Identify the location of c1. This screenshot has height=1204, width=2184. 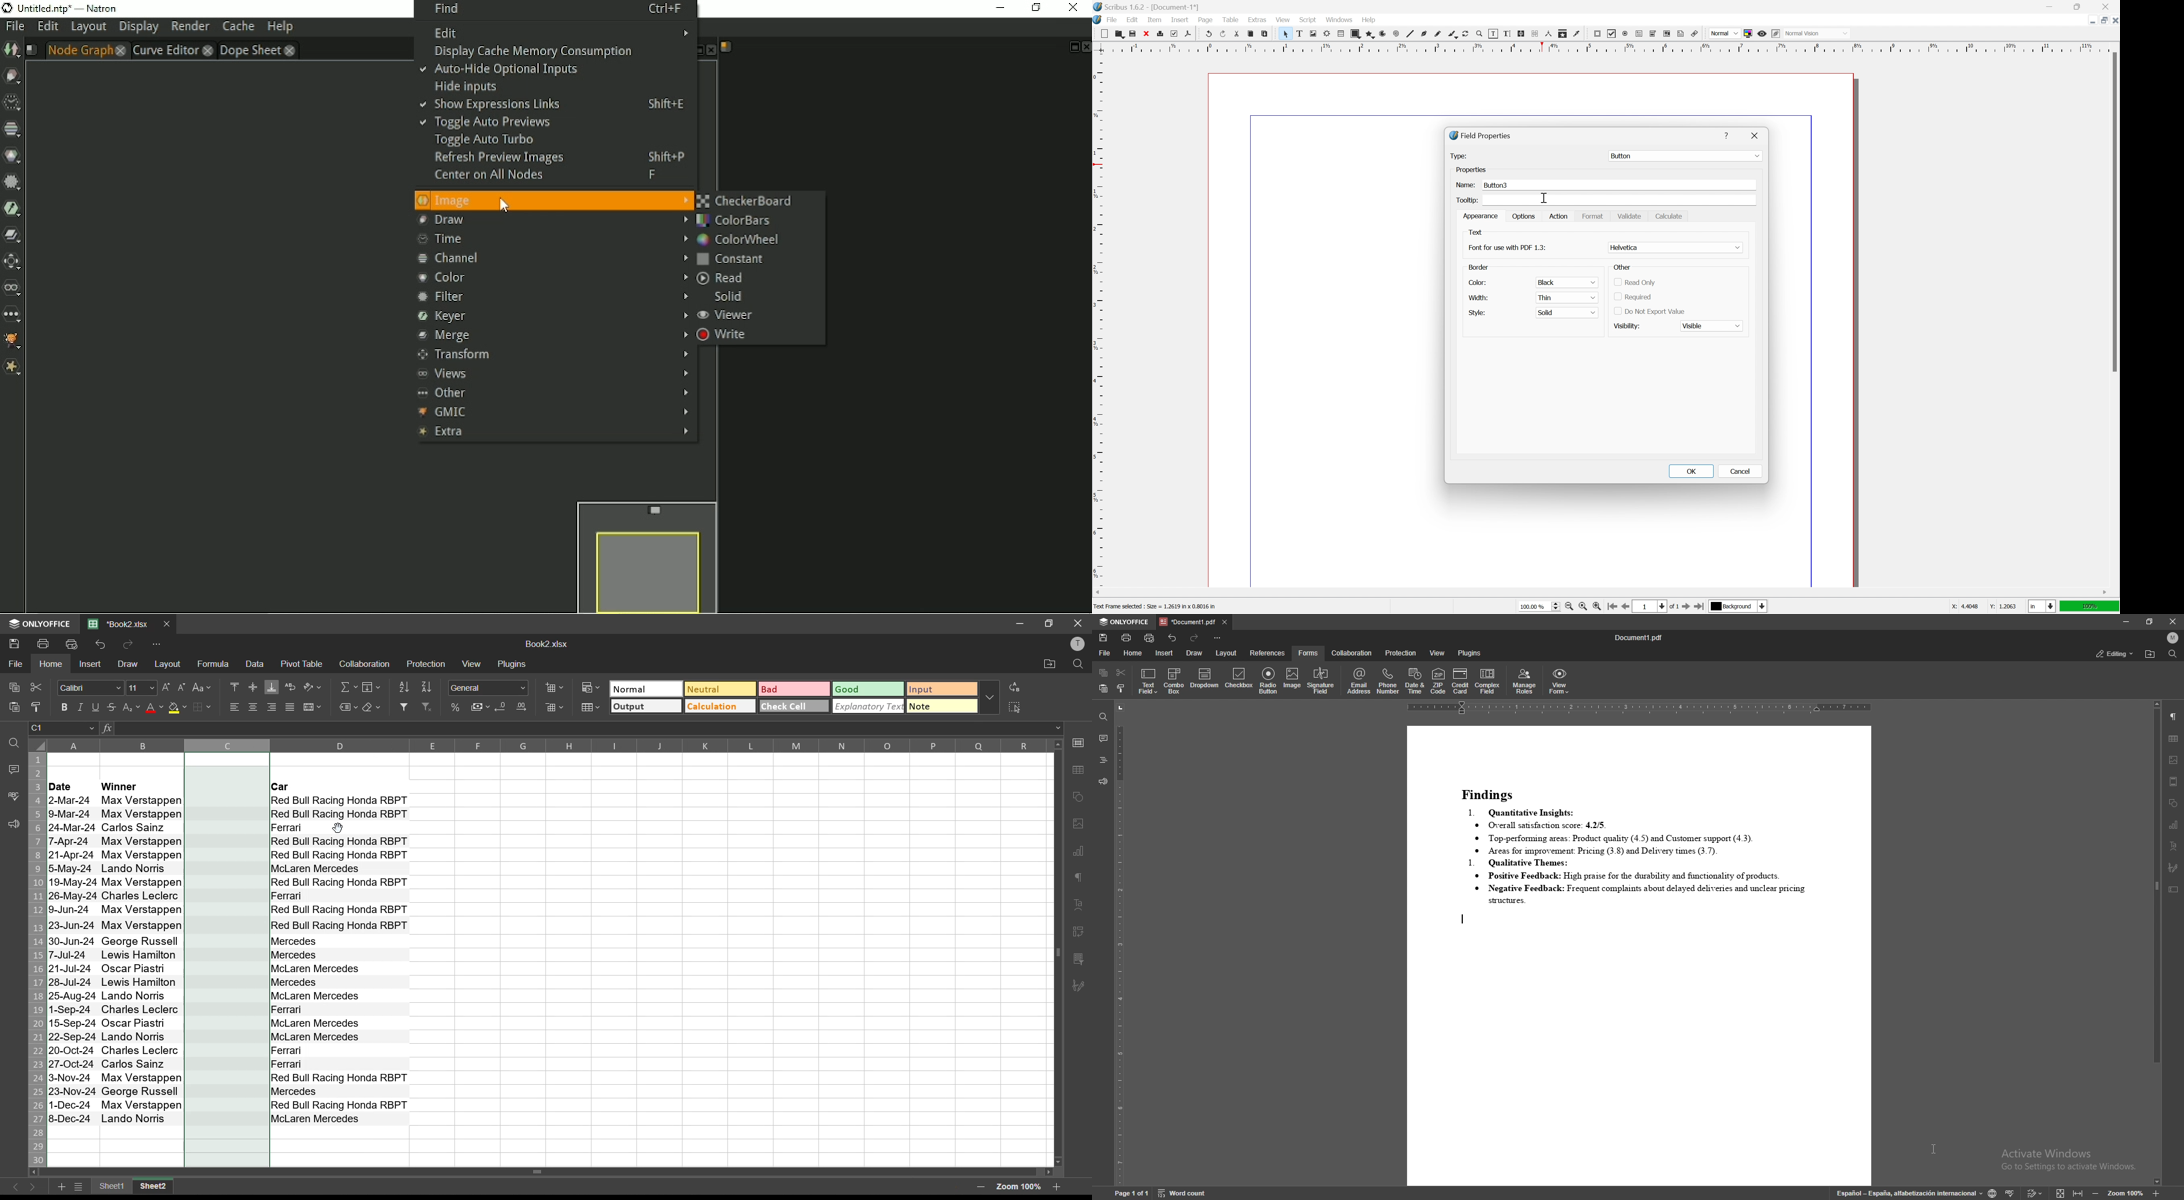
(64, 729).